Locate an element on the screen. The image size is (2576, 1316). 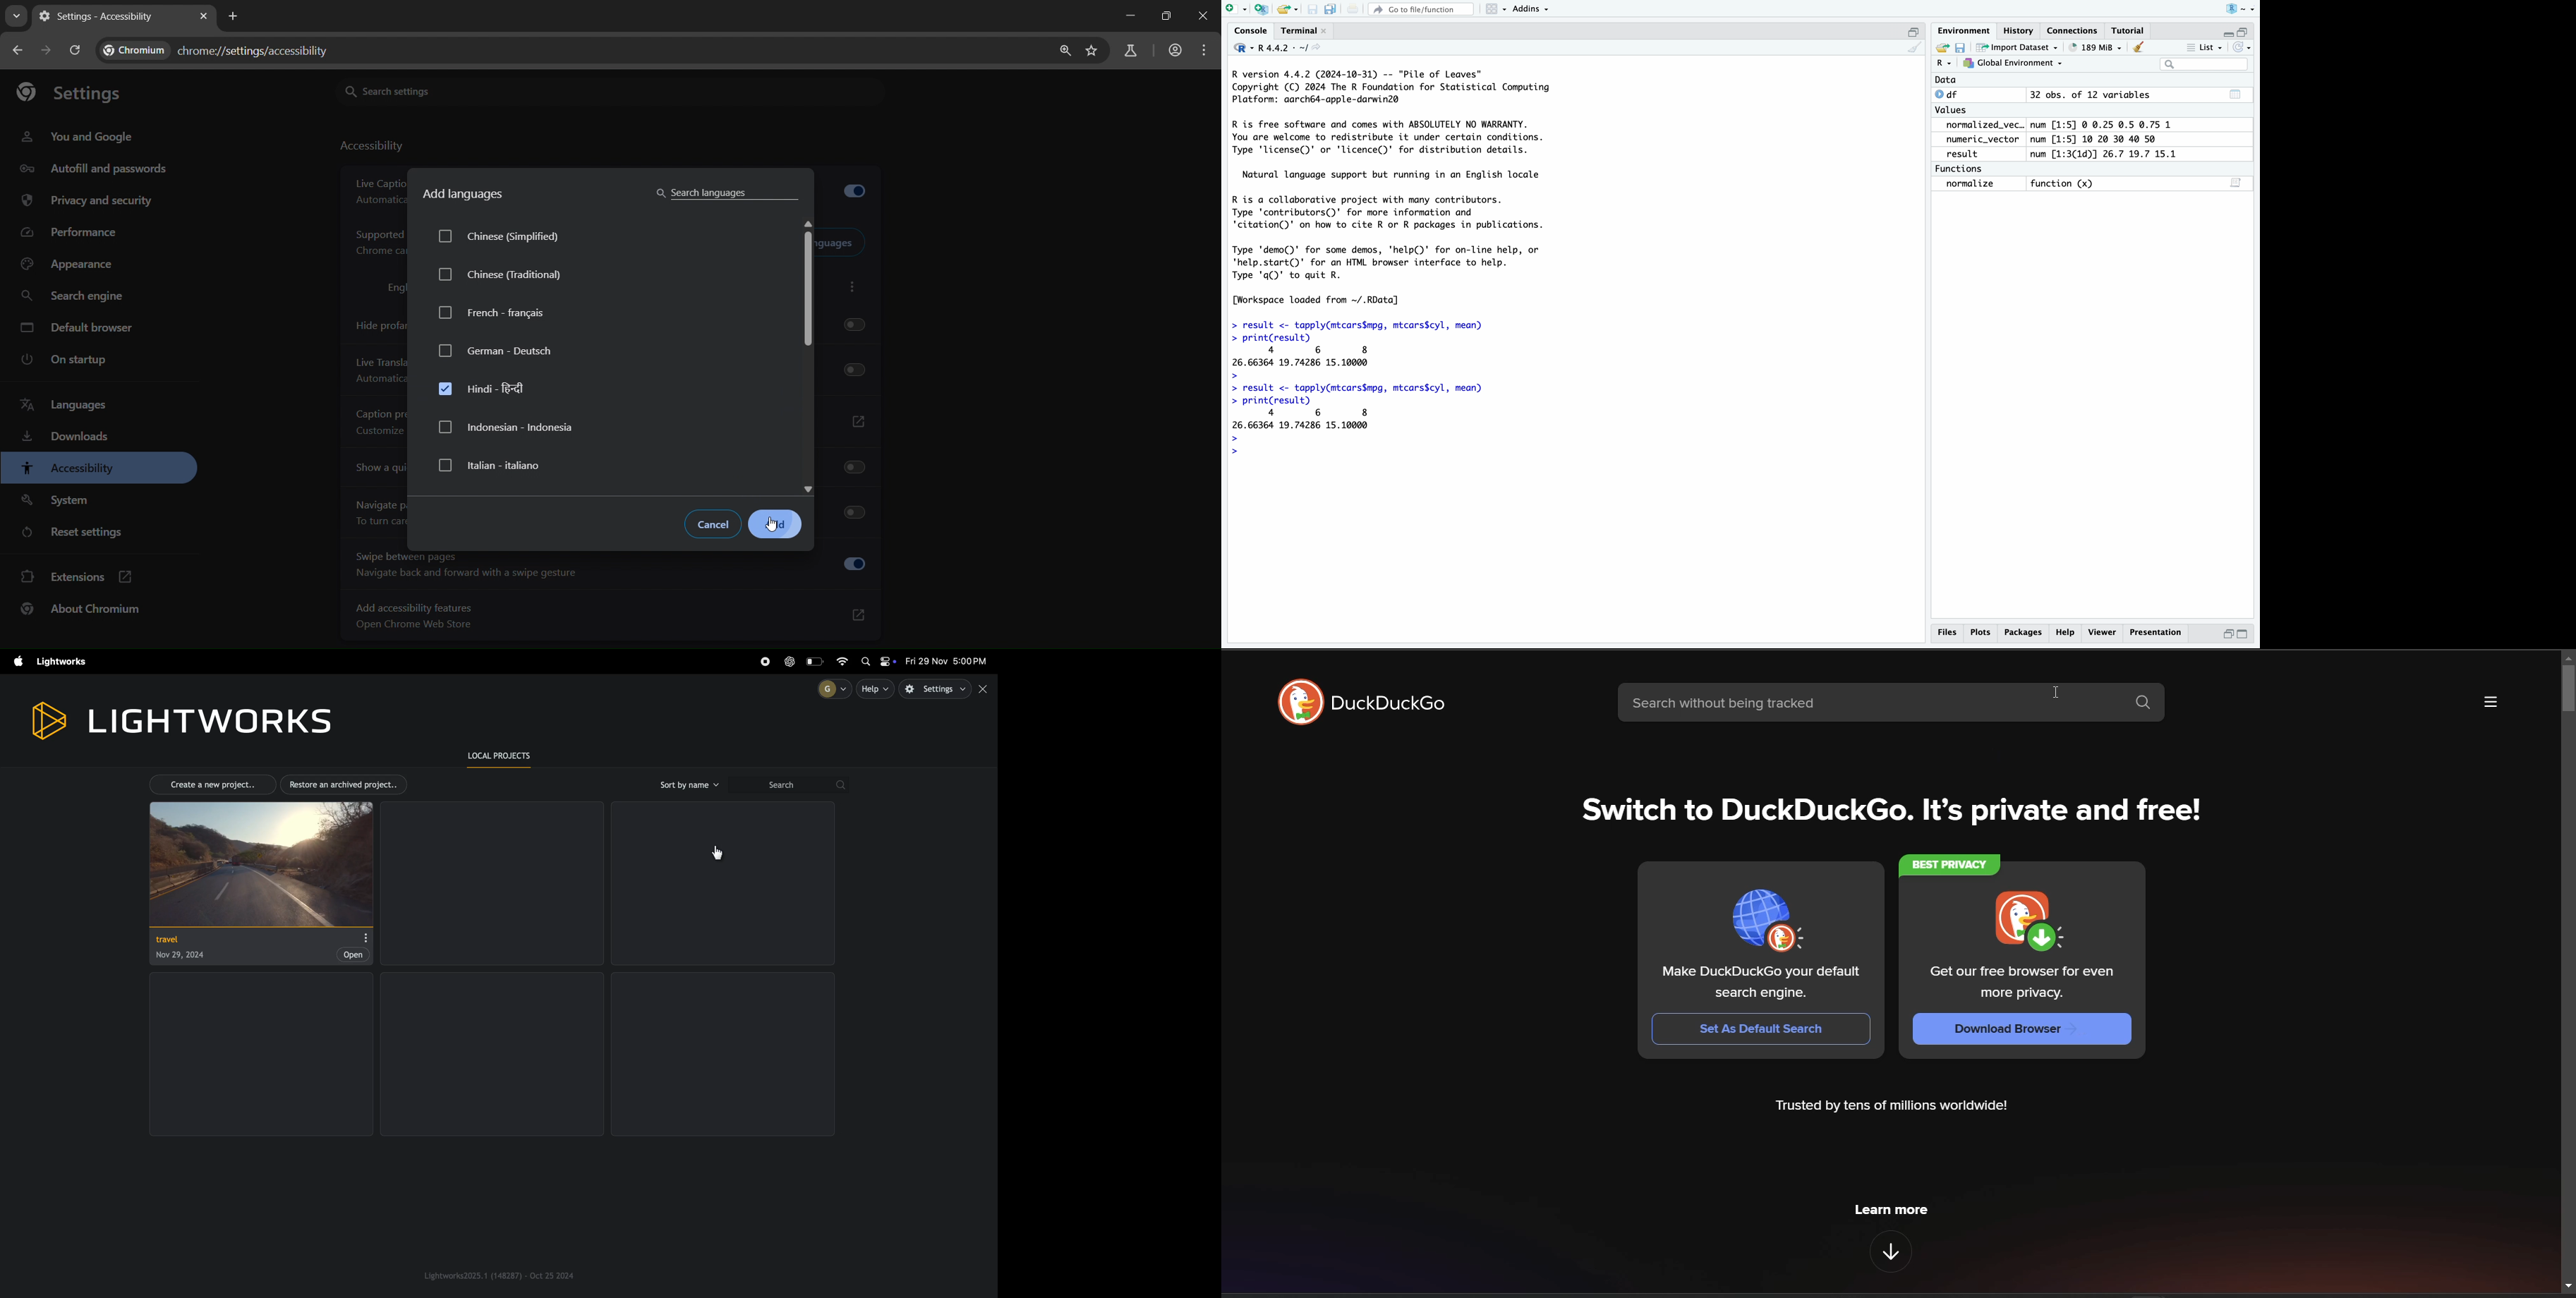
R4.4.2 - ~/ is located at coordinates (1288, 48).